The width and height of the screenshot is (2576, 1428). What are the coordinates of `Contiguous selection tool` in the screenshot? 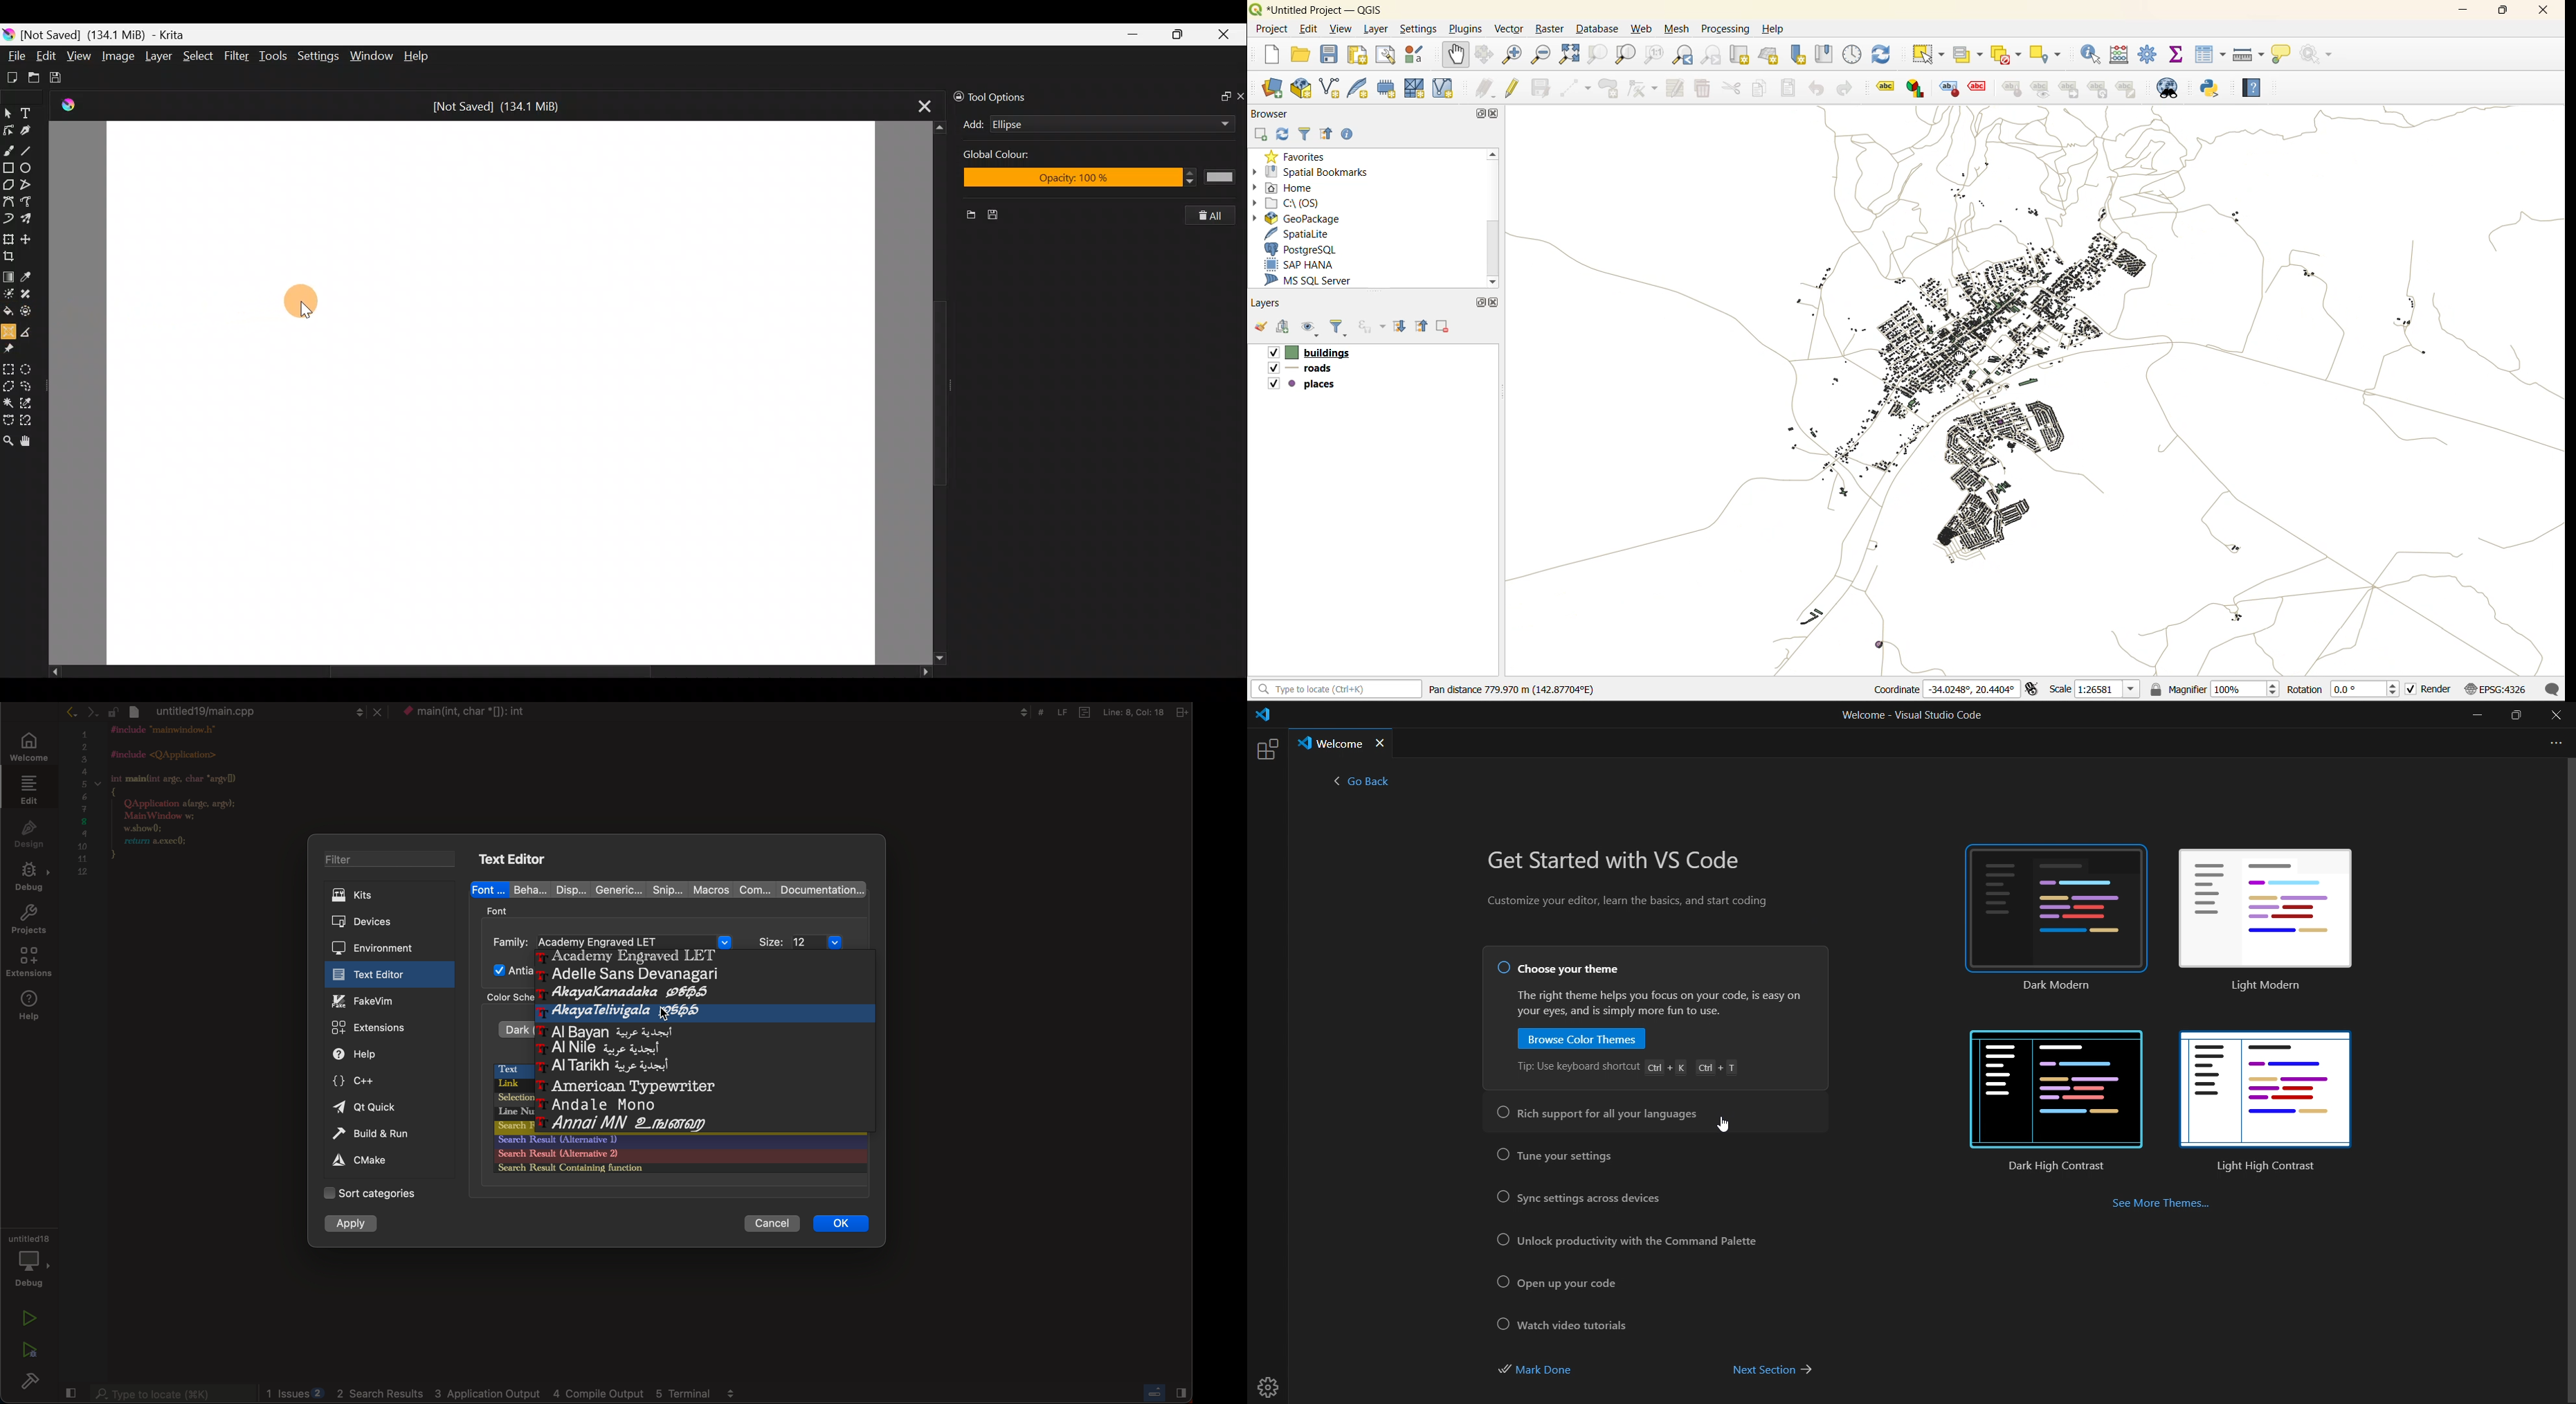 It's located at (8, 401).